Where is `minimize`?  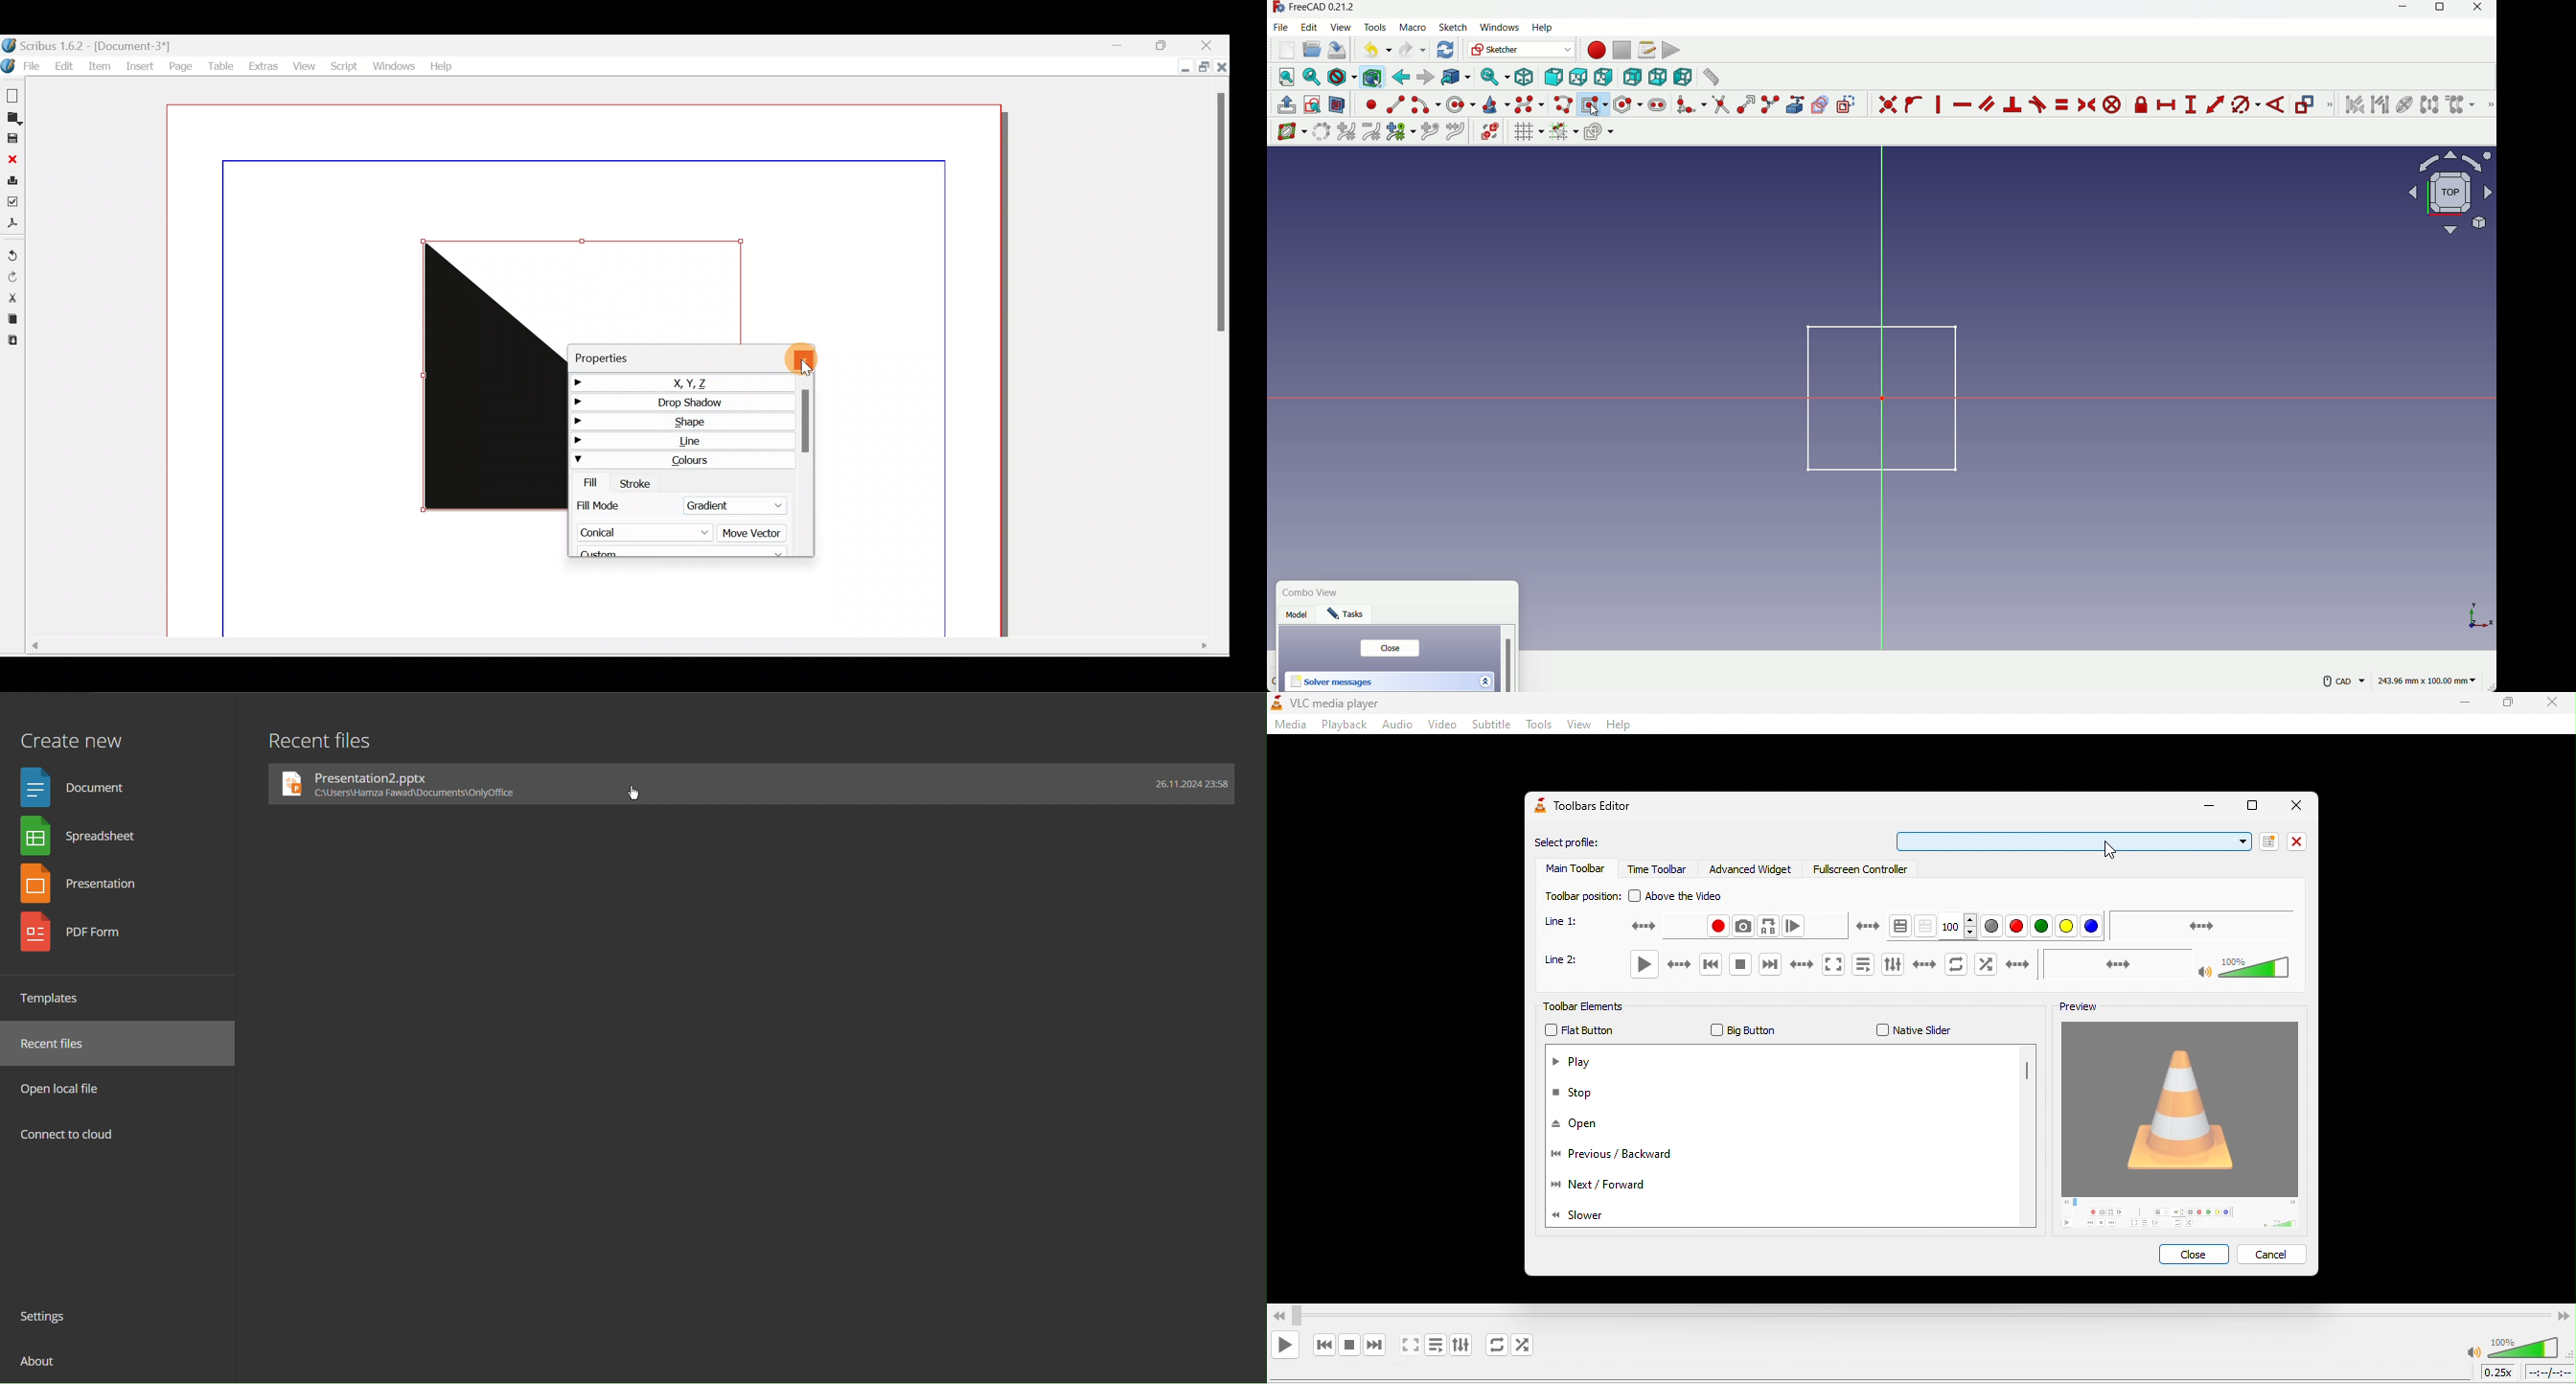 minimize is located at coordinates (2458, 704).